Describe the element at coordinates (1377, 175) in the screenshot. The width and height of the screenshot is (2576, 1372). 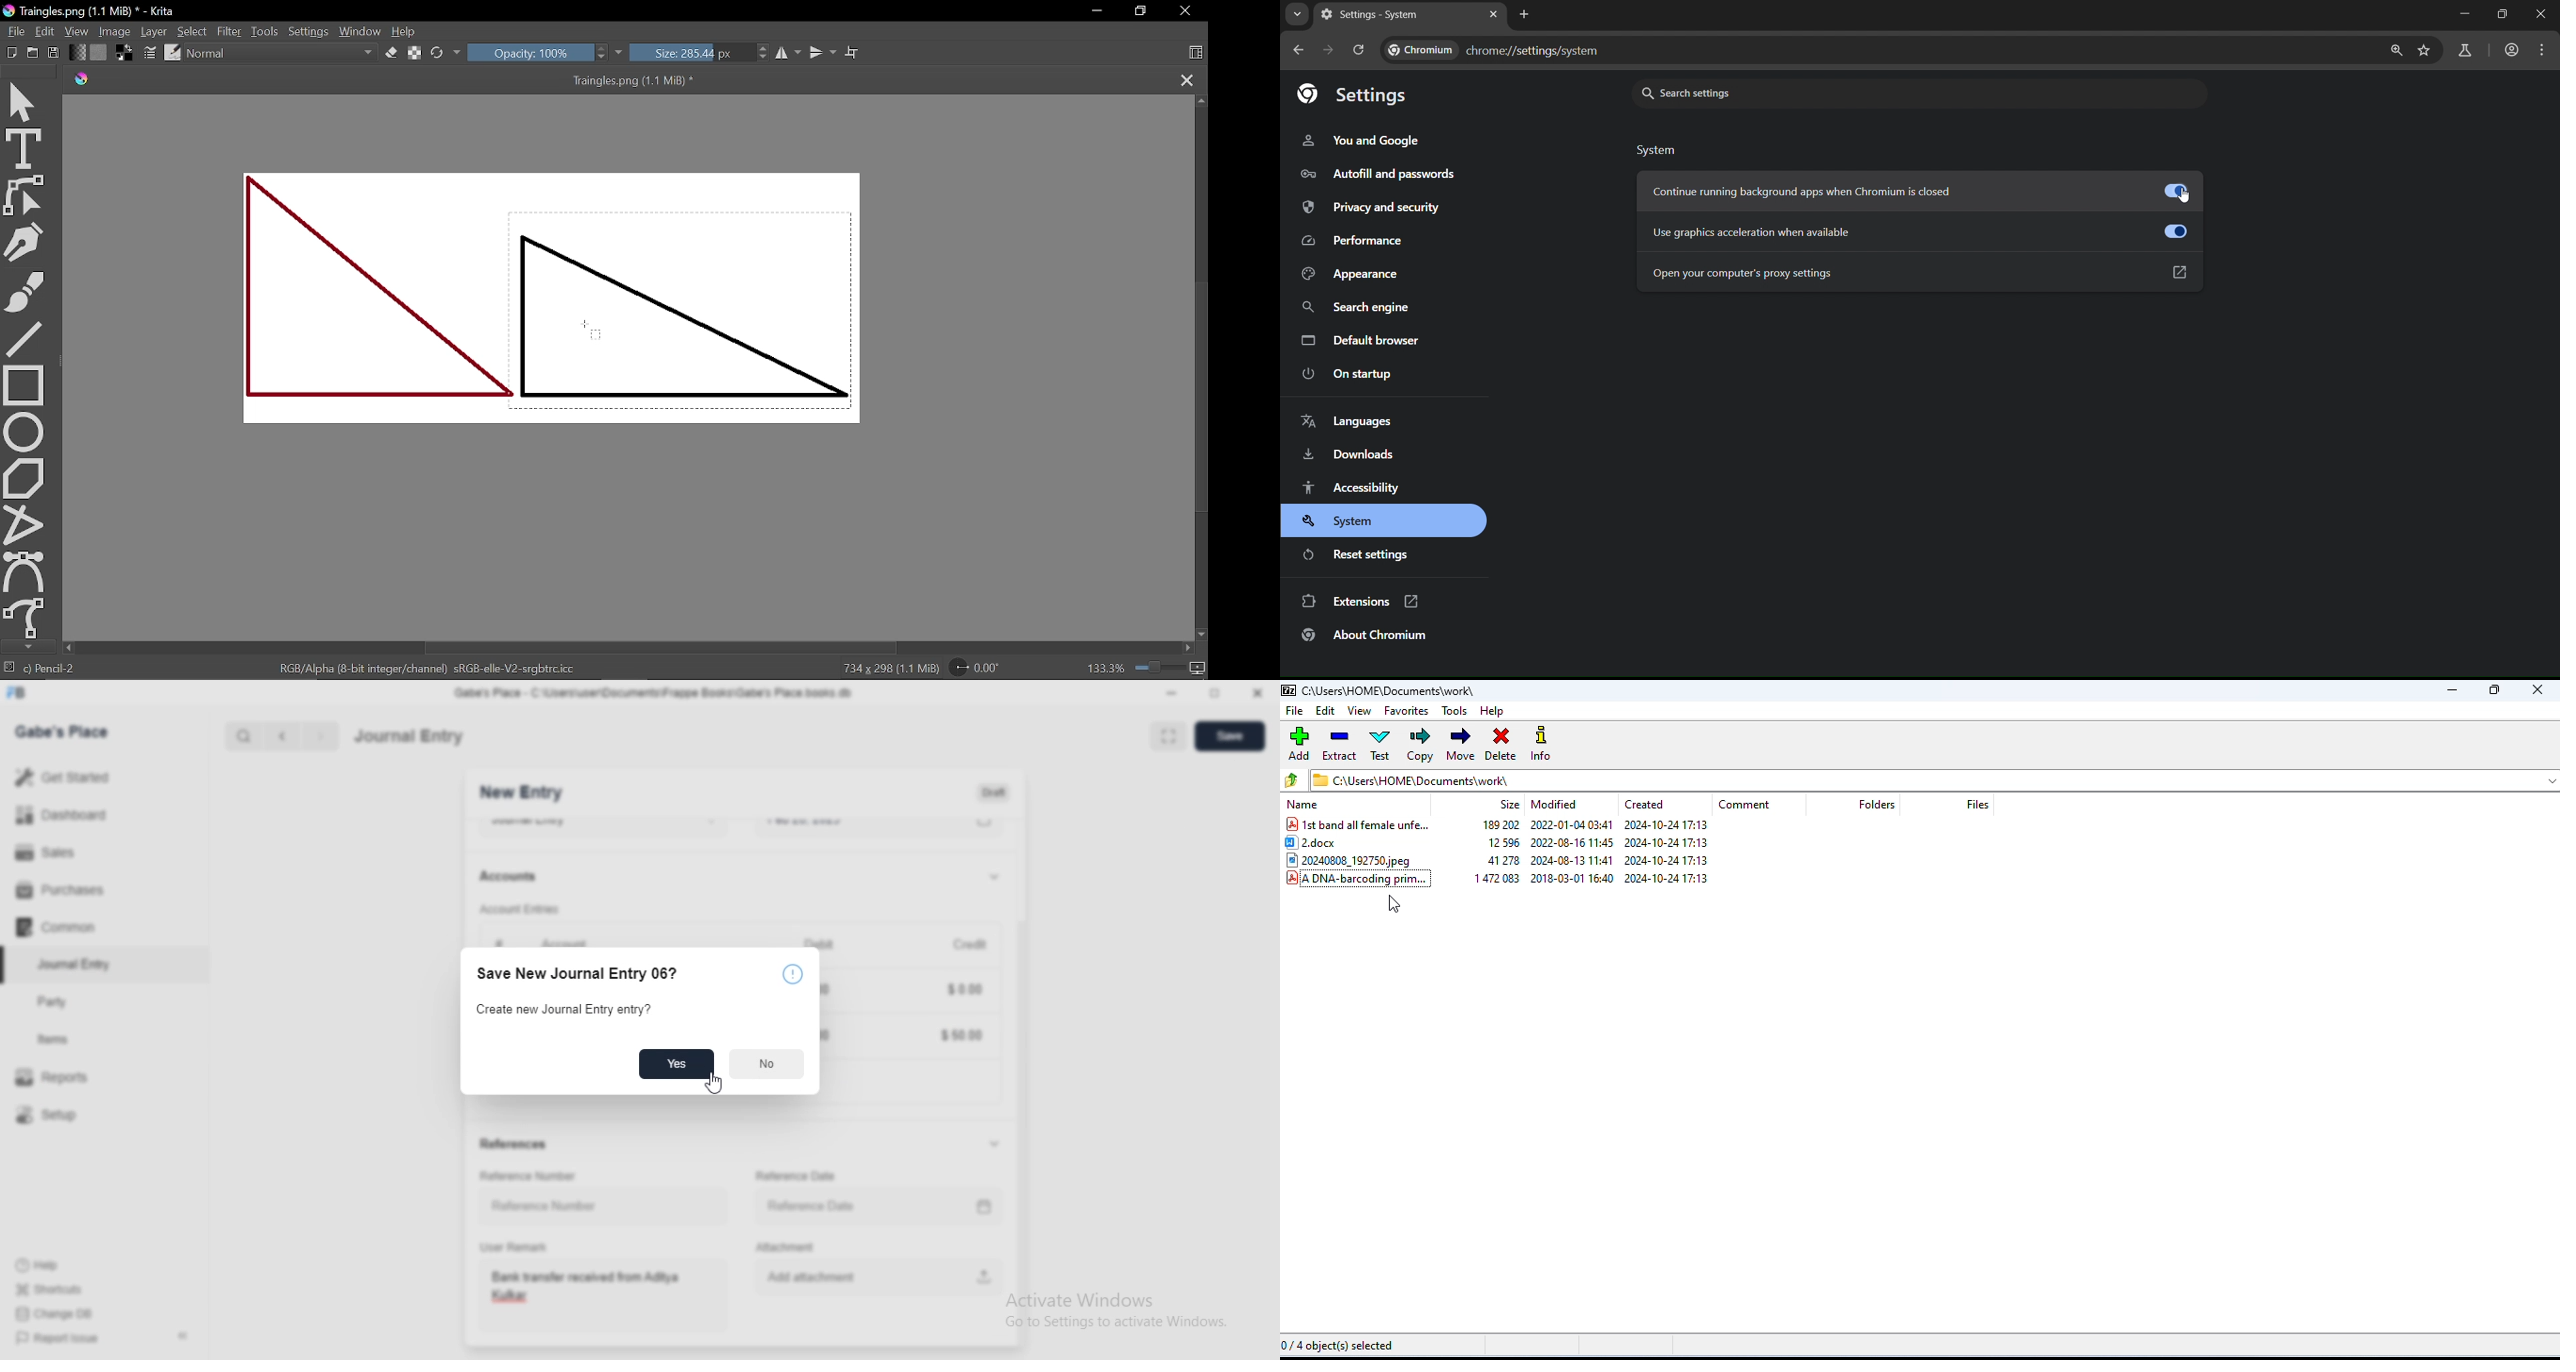
I see `autofill and passwords` at that location.